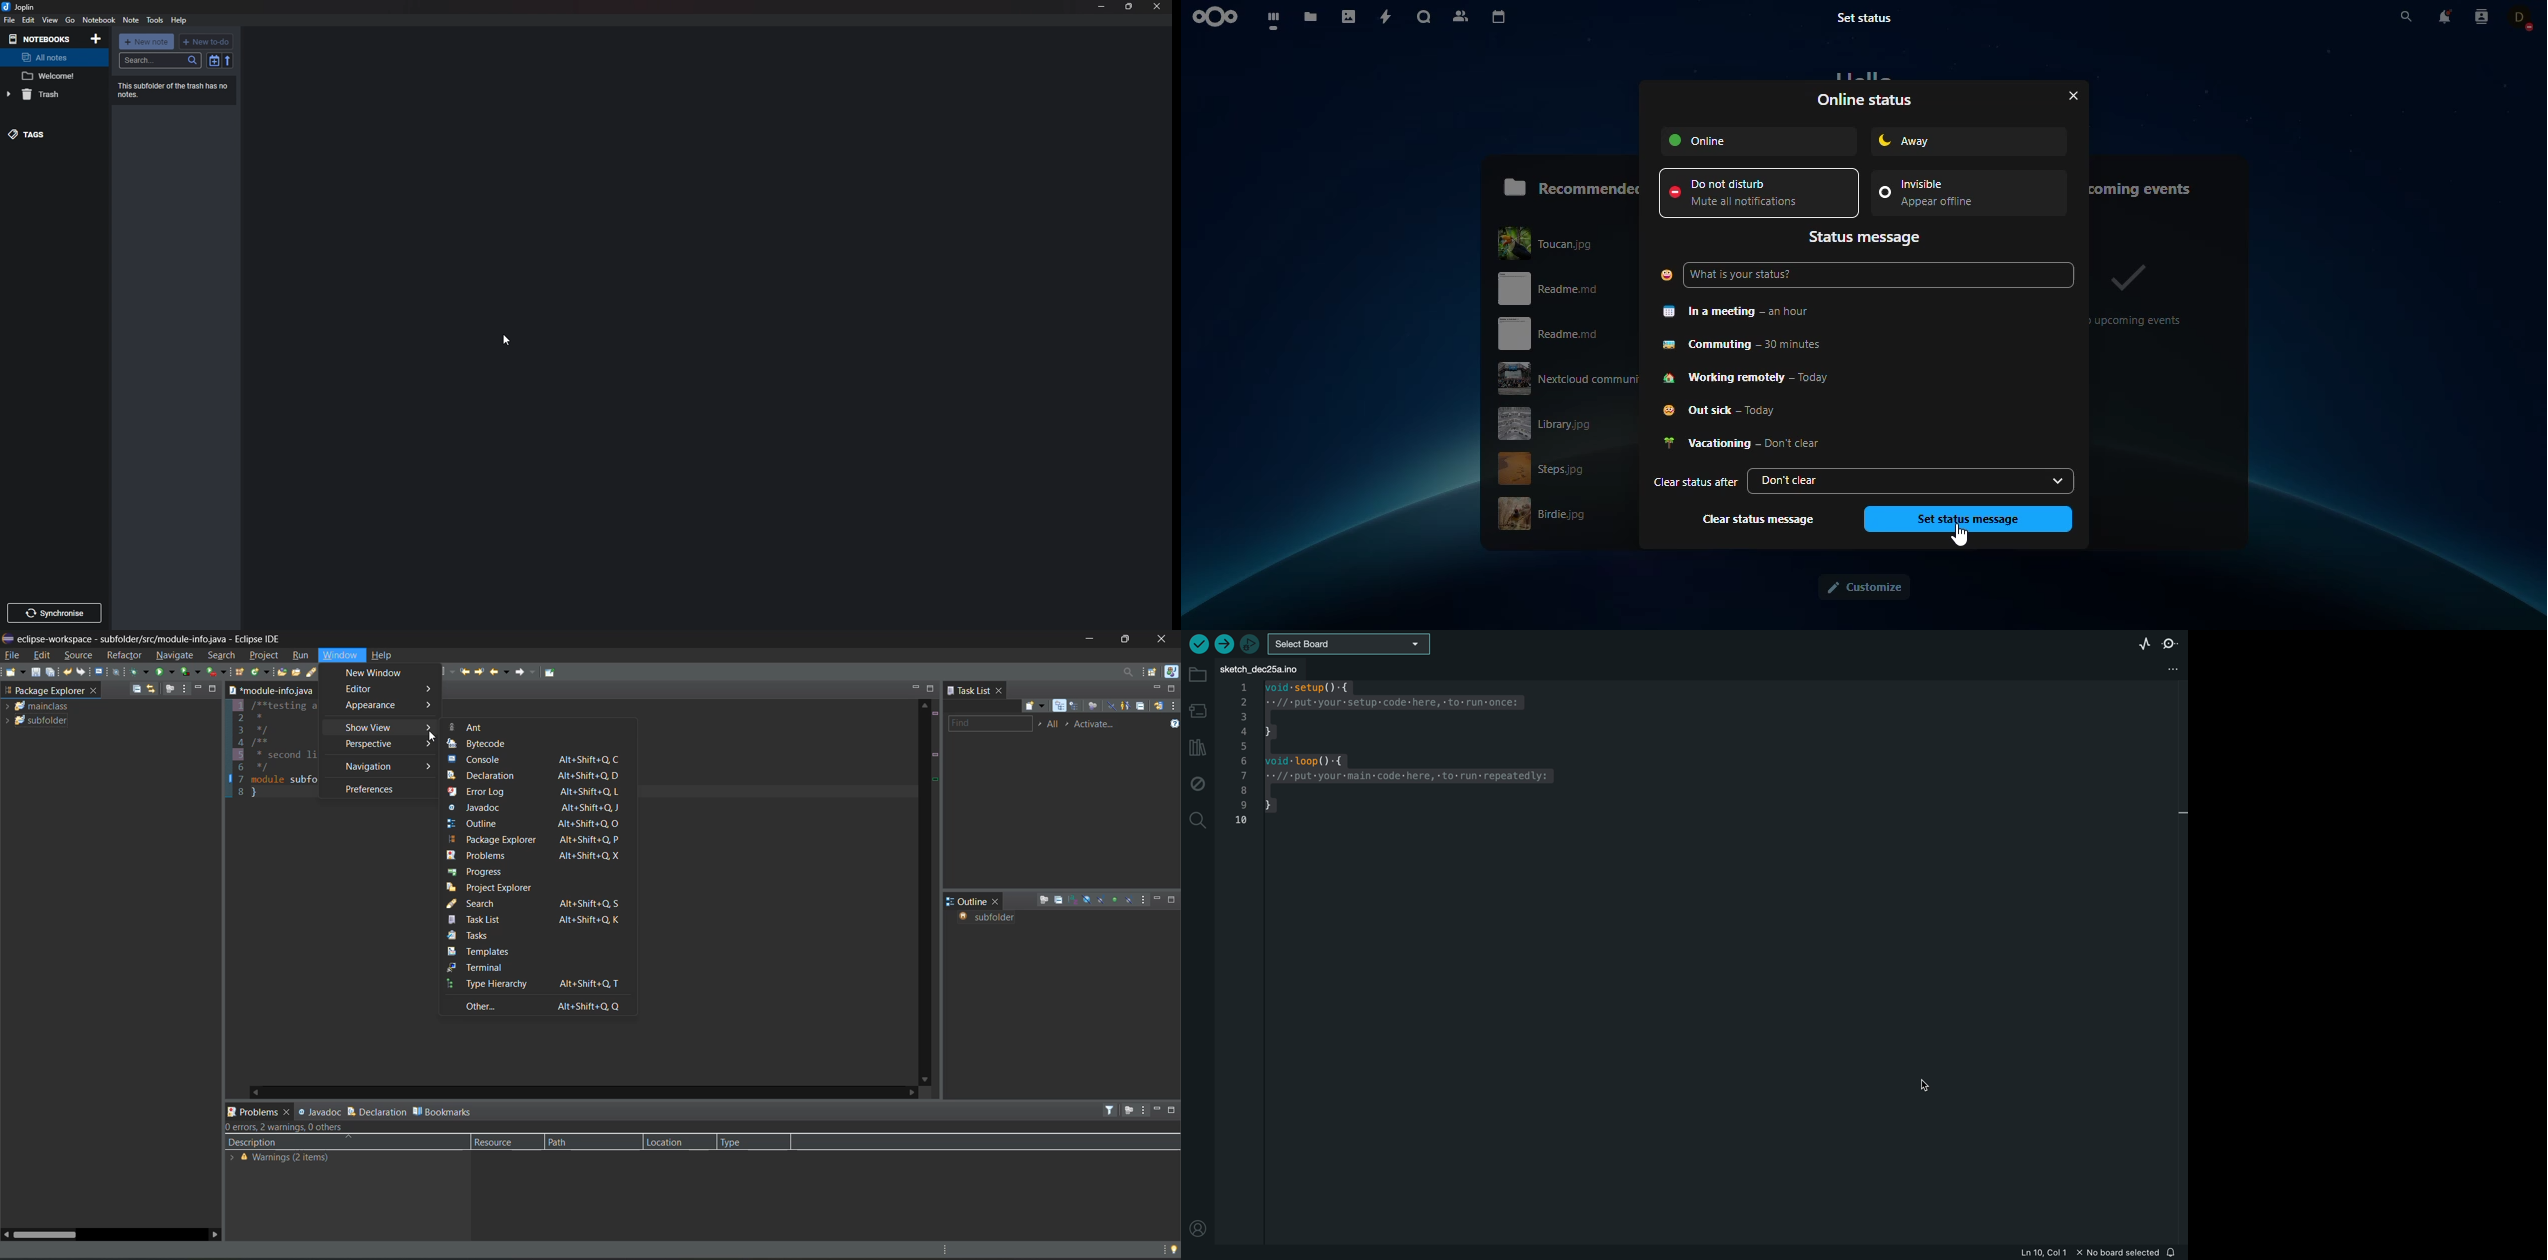 This screenshot has height=1260, width=2548. I want to click on maximize, so click(217, 688).